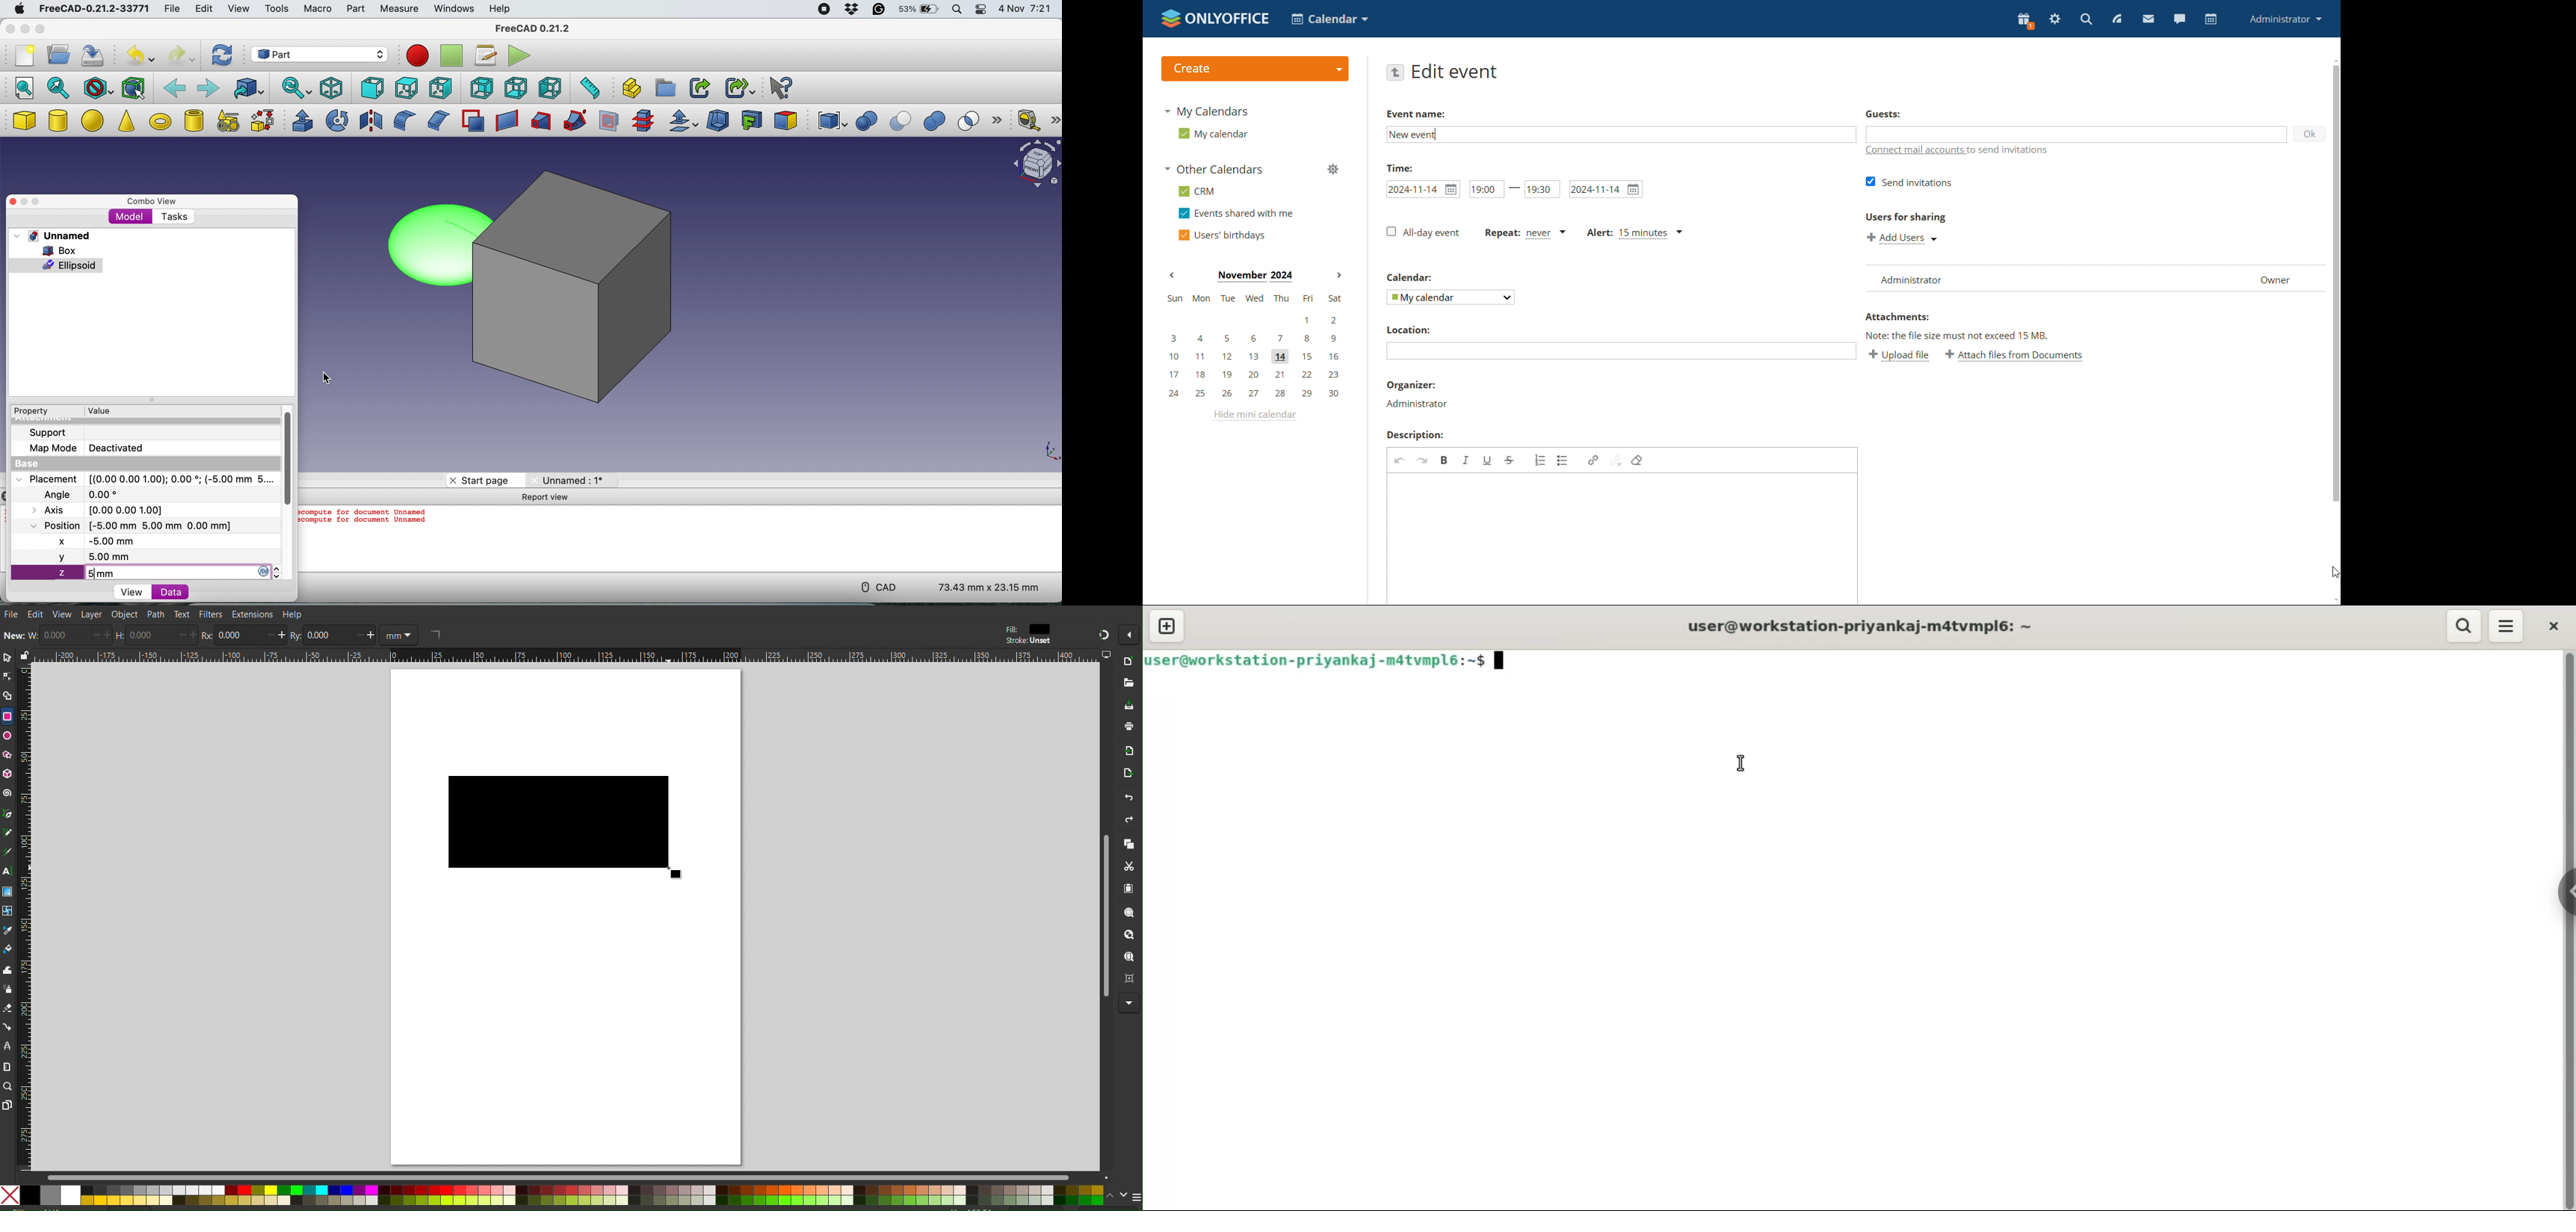 This screenshot has height=1232, width=2576. Describe the element at coordinates (102, 635) in the screenshot. I see `increase/decrease` at that location.